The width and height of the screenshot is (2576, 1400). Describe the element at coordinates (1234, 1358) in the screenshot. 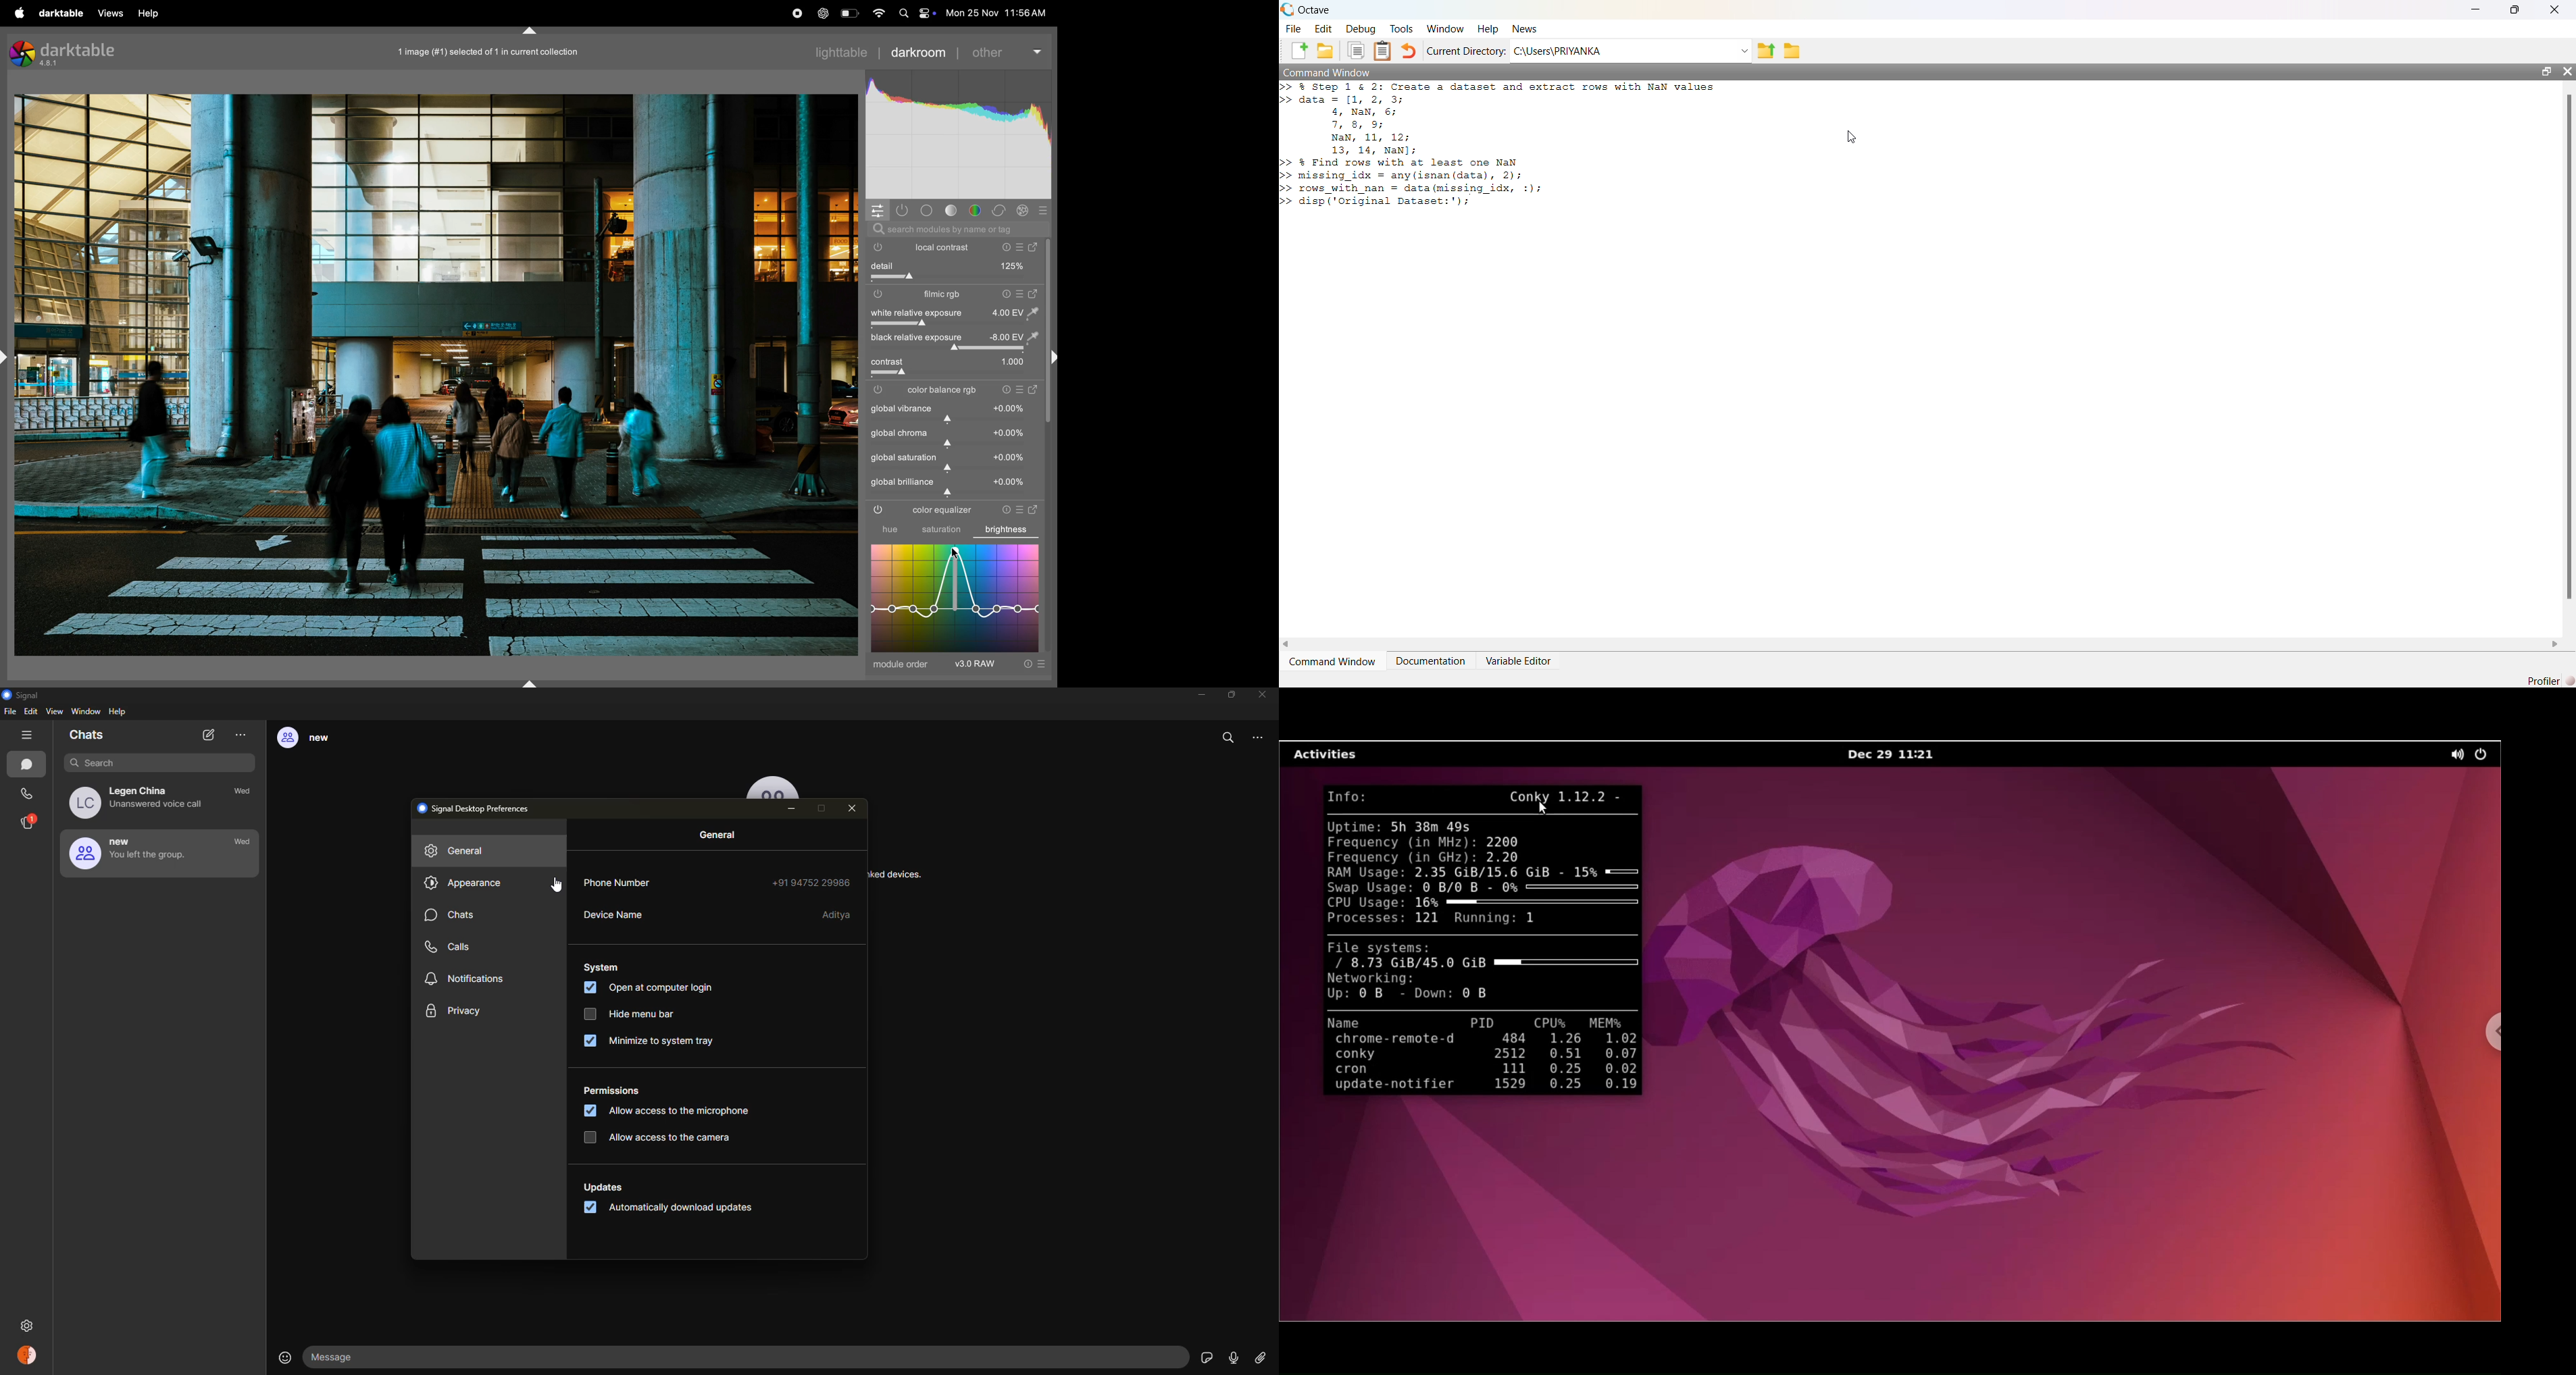

I see `record` at that location.